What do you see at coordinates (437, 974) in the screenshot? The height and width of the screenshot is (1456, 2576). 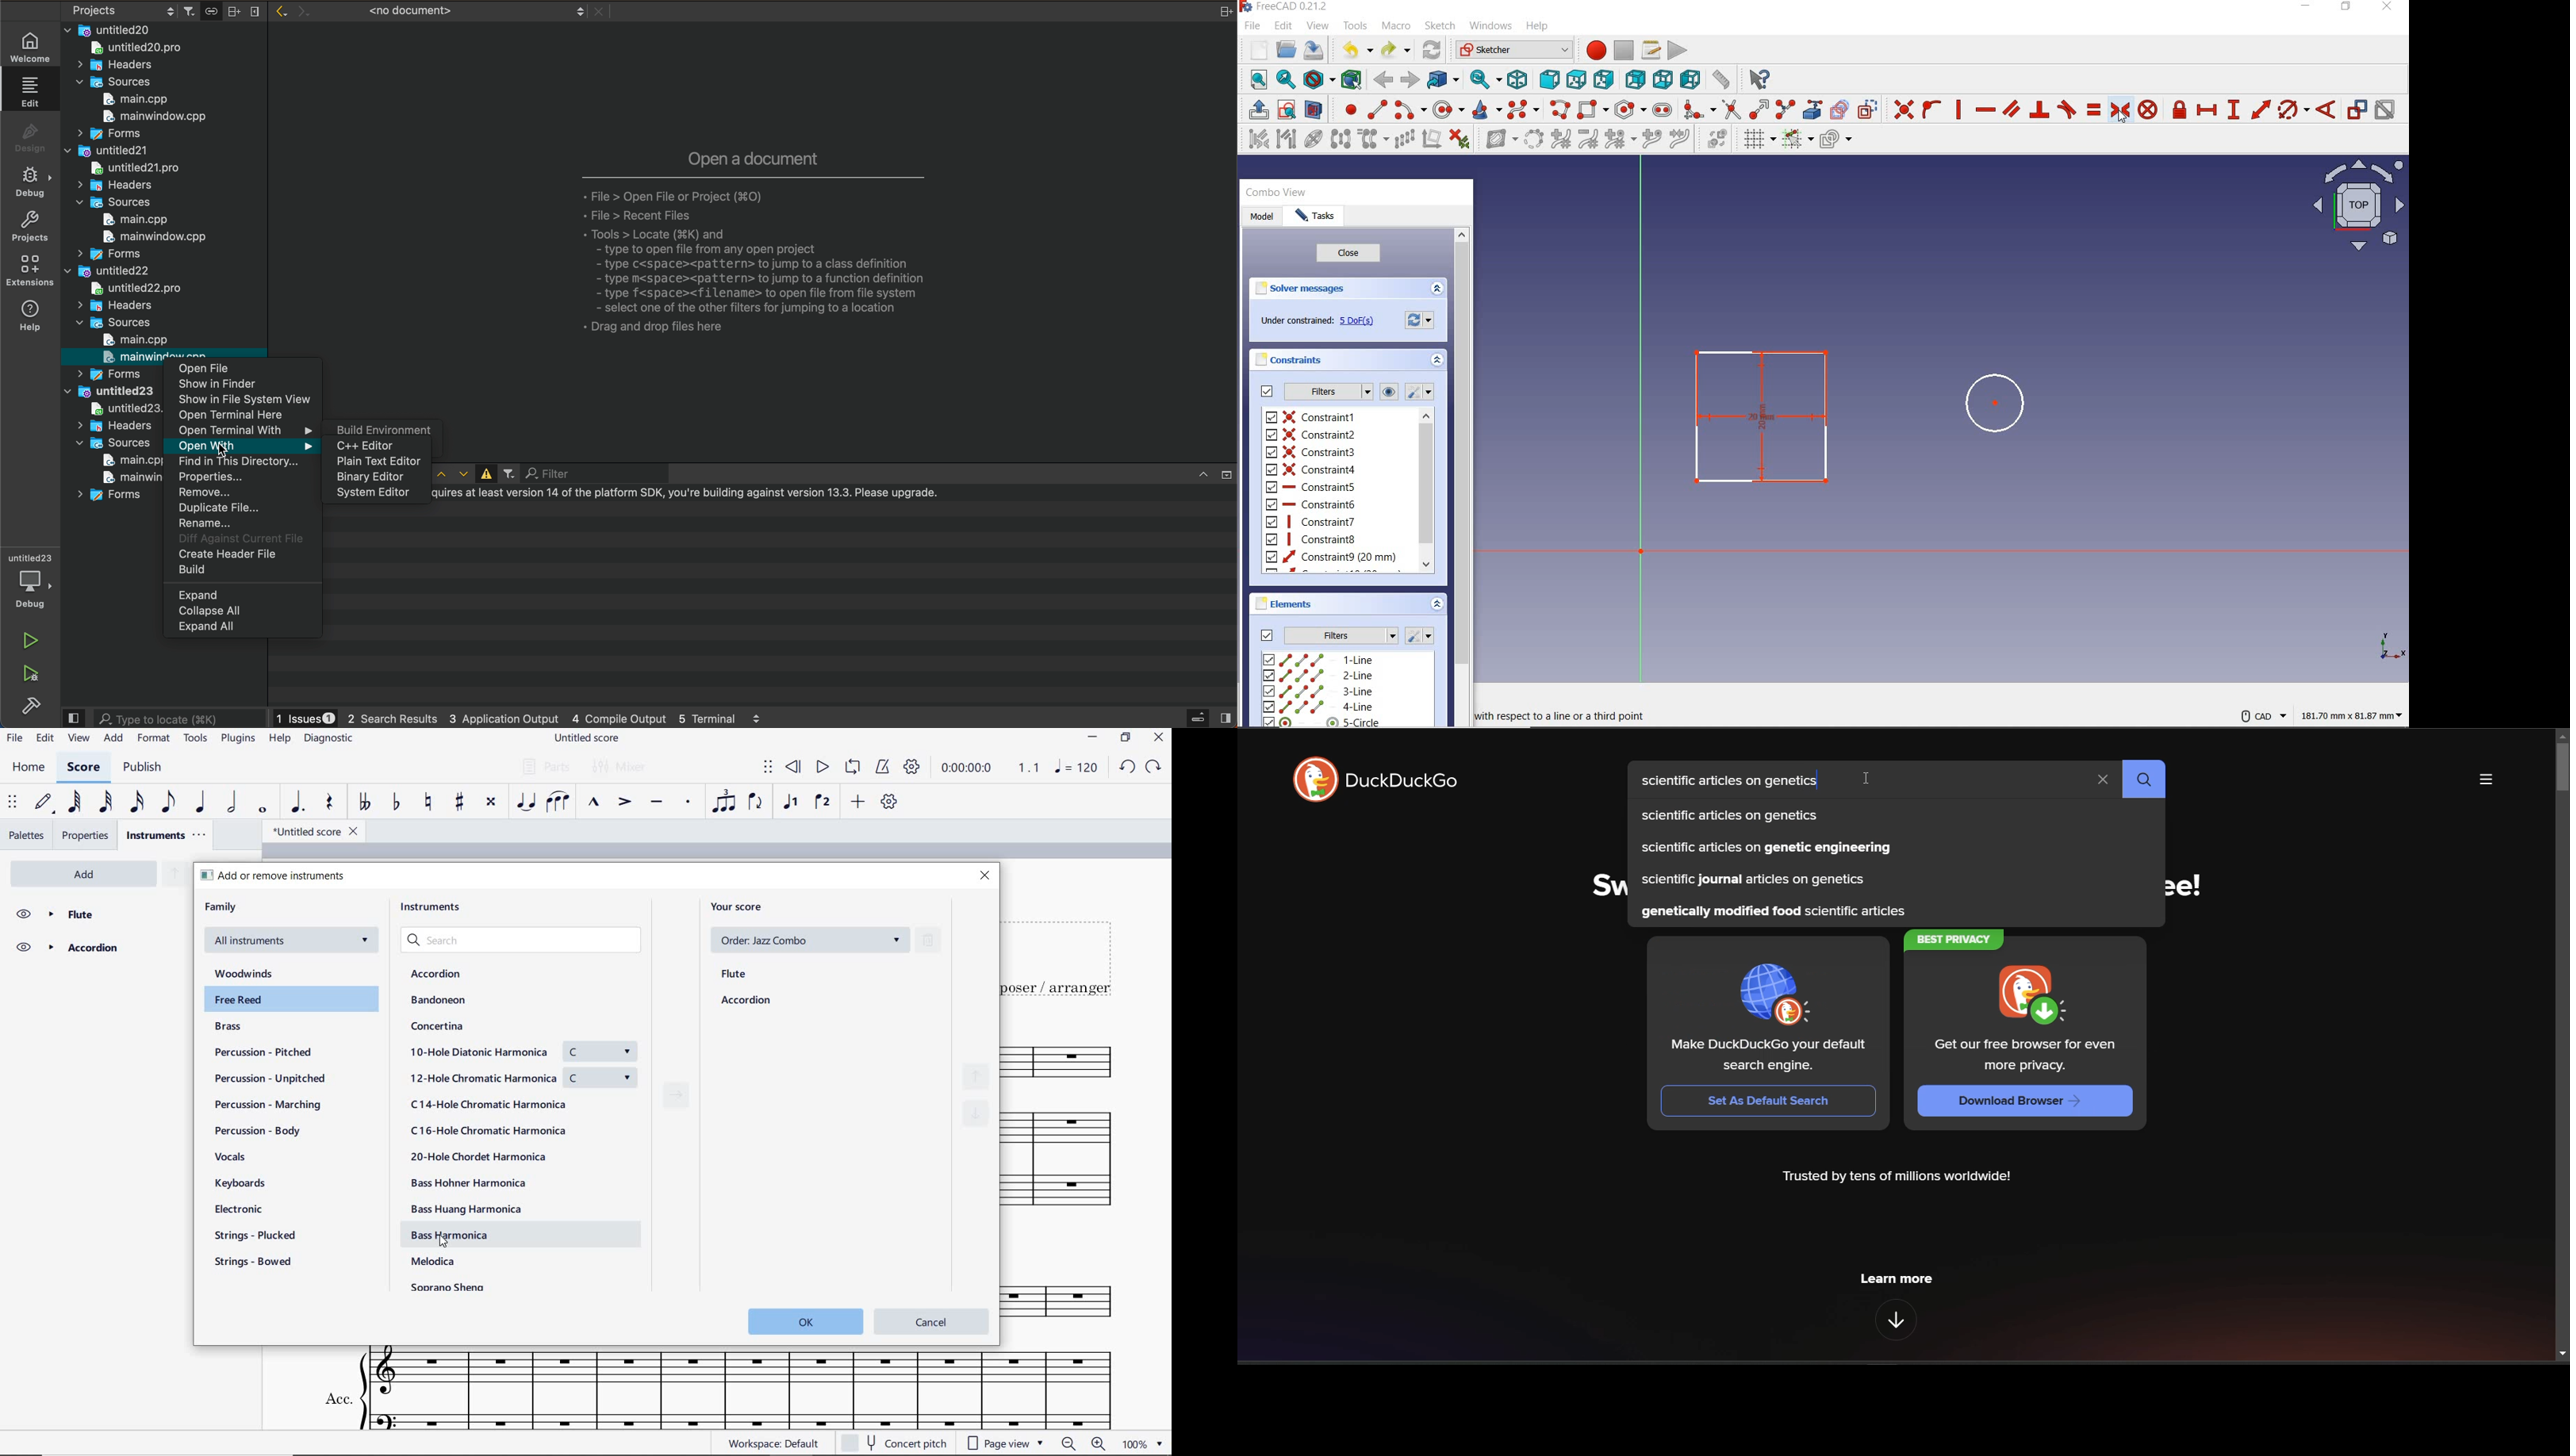 I see `Accordion` at bounding box center [437, 974].